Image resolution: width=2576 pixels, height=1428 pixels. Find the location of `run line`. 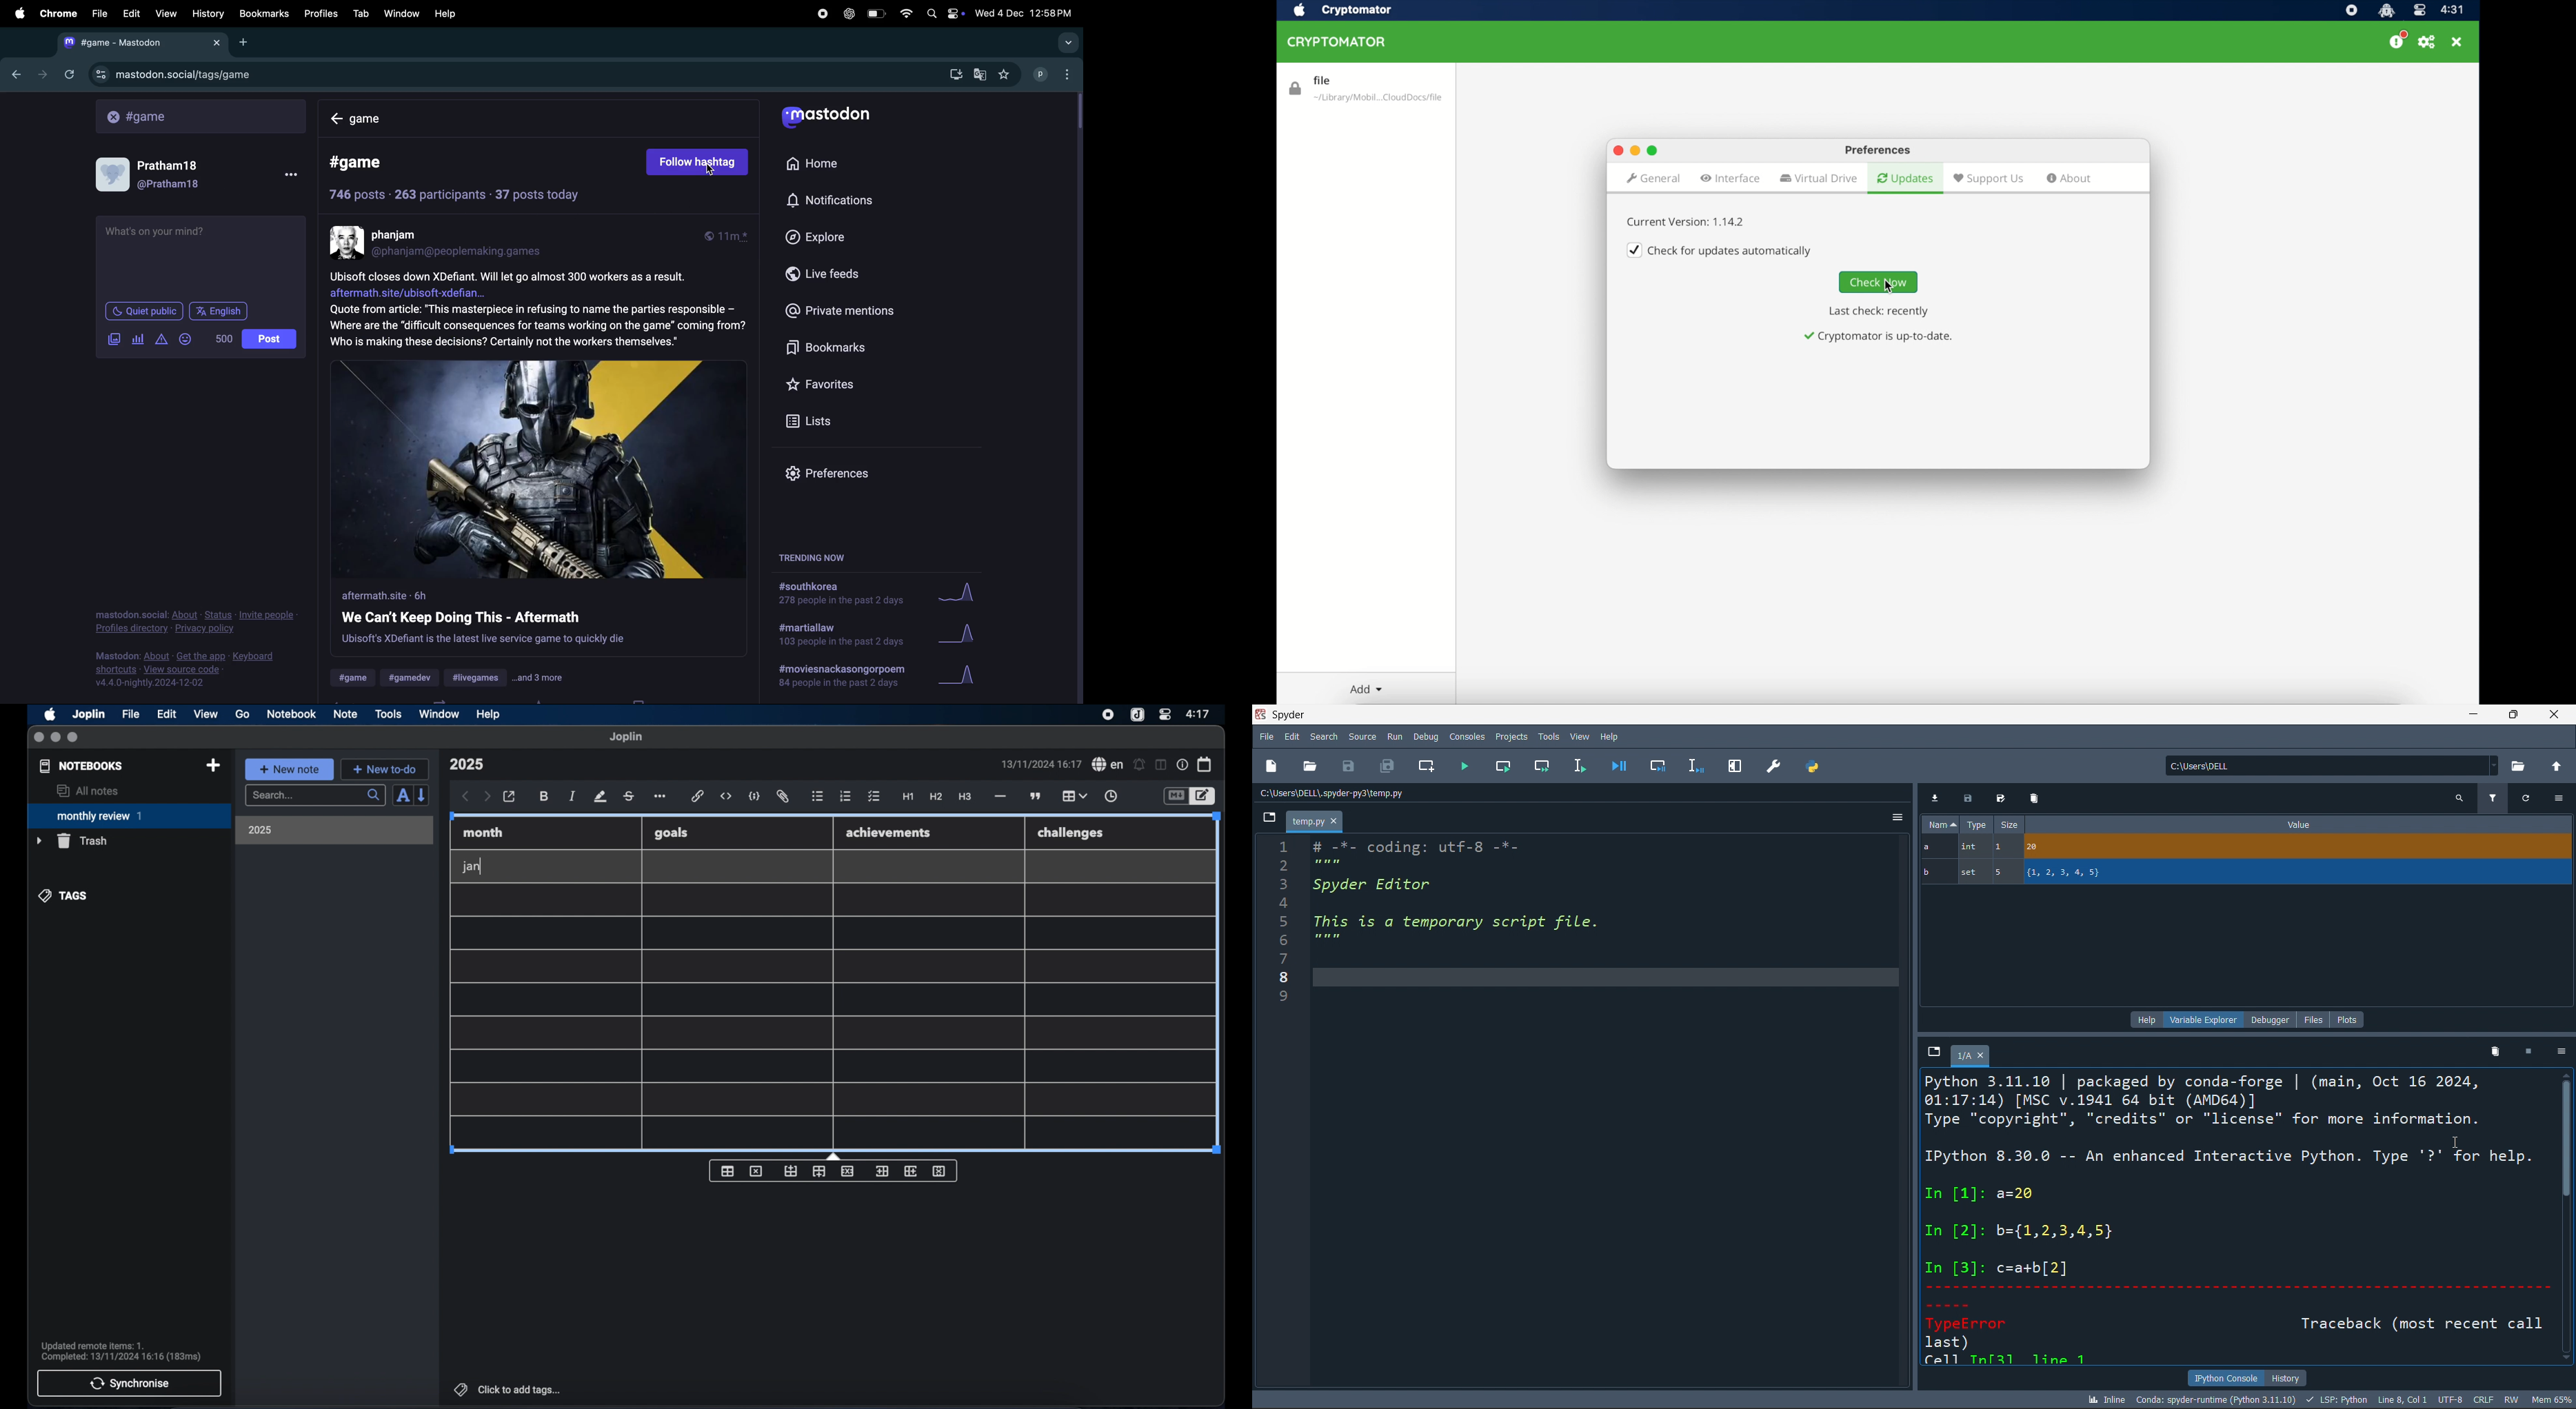

run line is located at coordinates (1578, 767).